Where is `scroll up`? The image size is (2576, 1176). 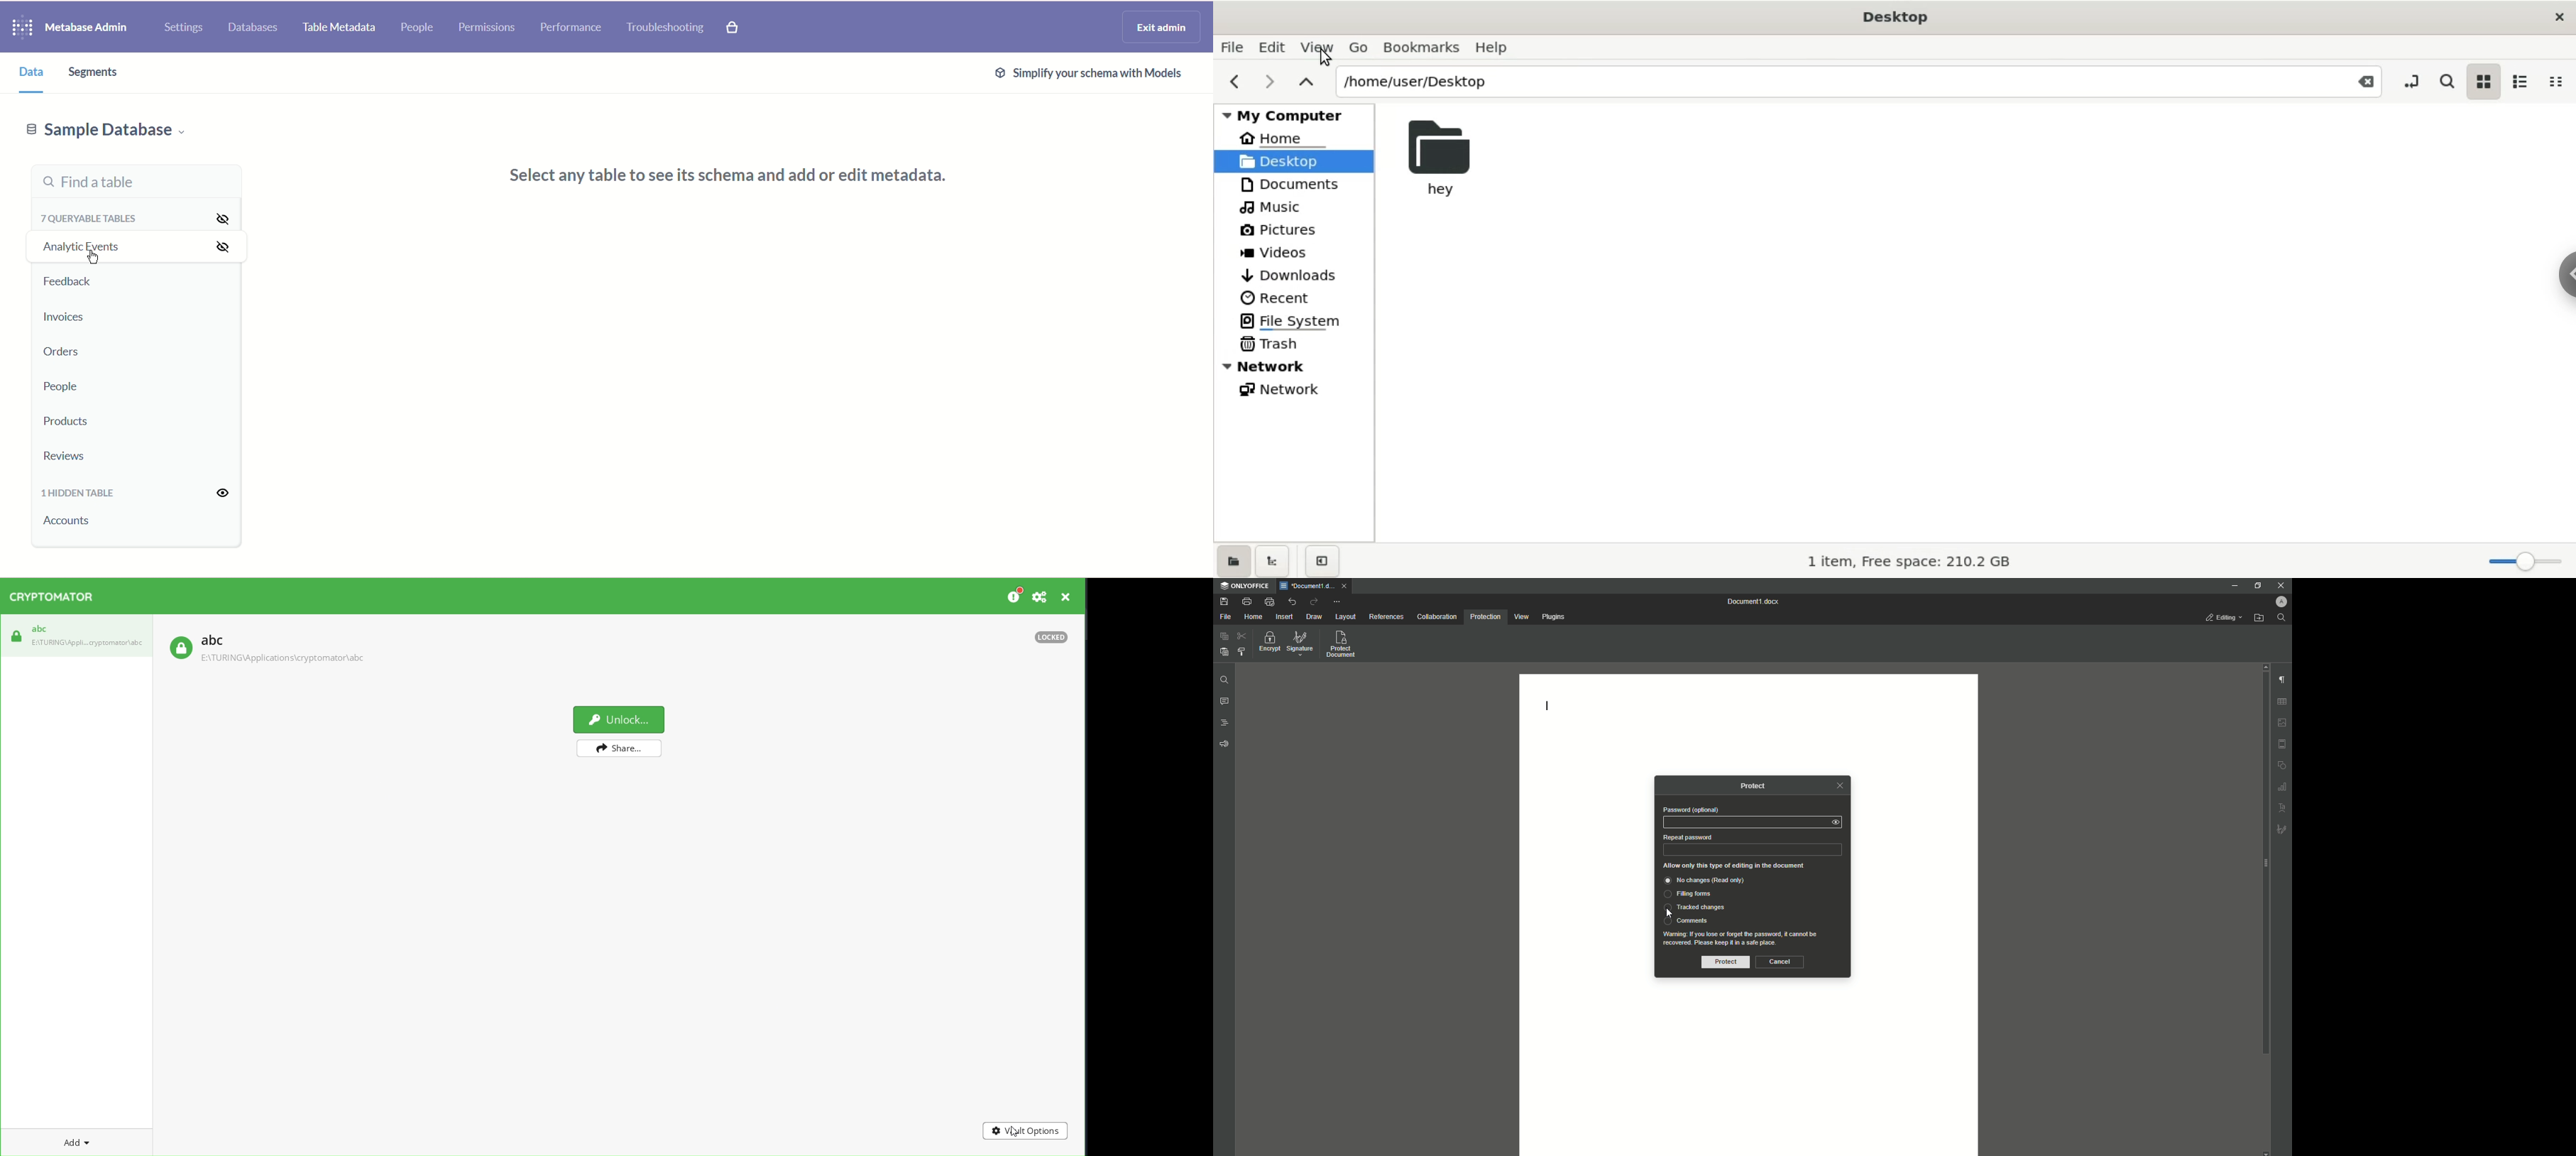
scroll up is located at coordinates (2266, 667).